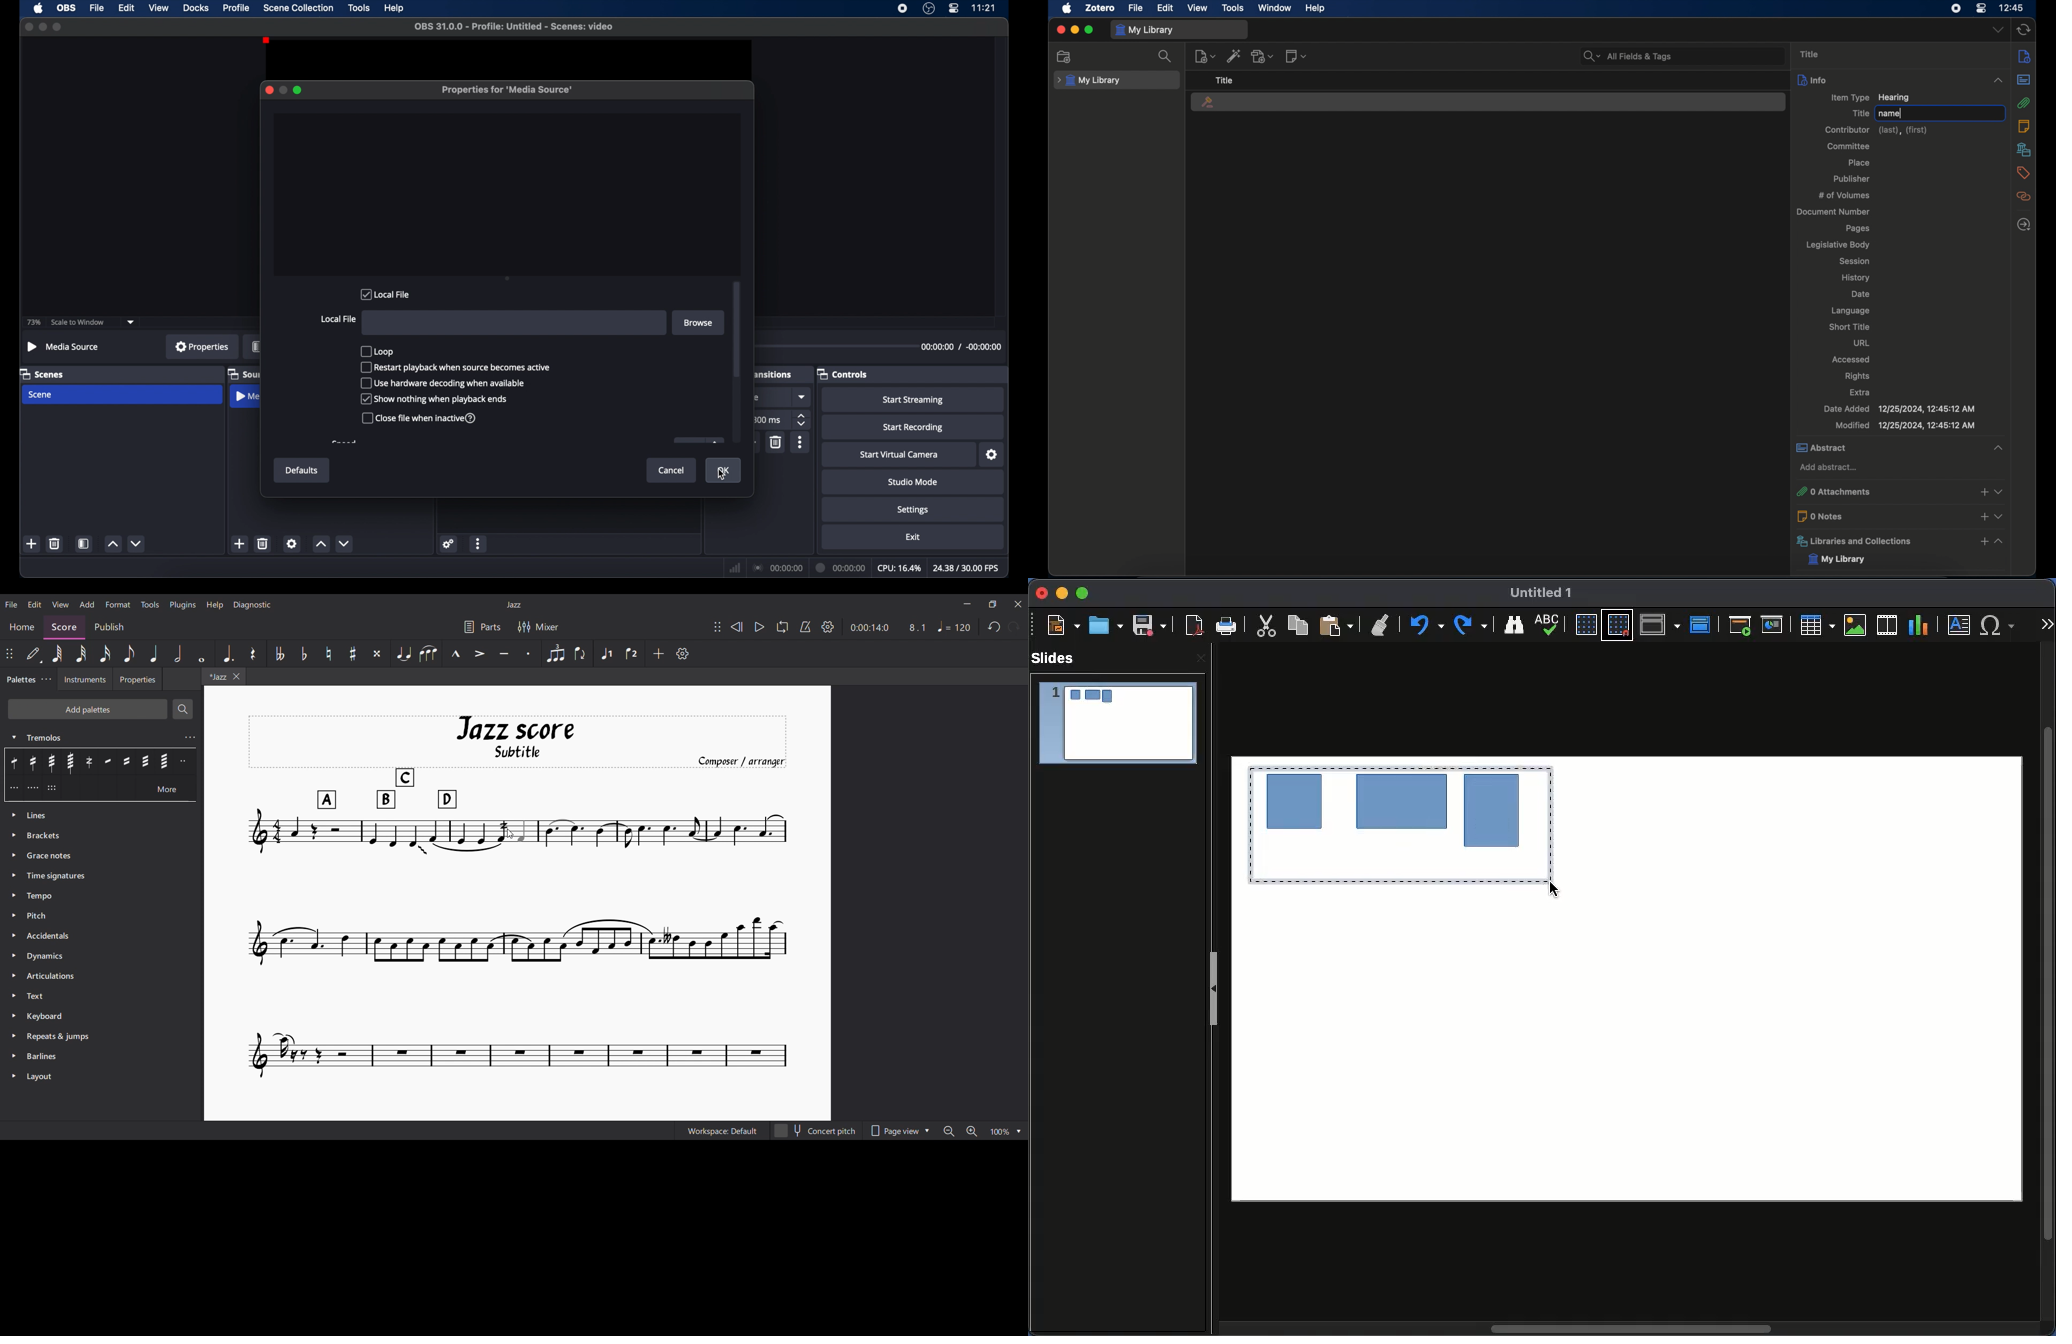 The width and height of the screenshot is (2072, 1344). I want to click on minimize, so click(1075, 29).